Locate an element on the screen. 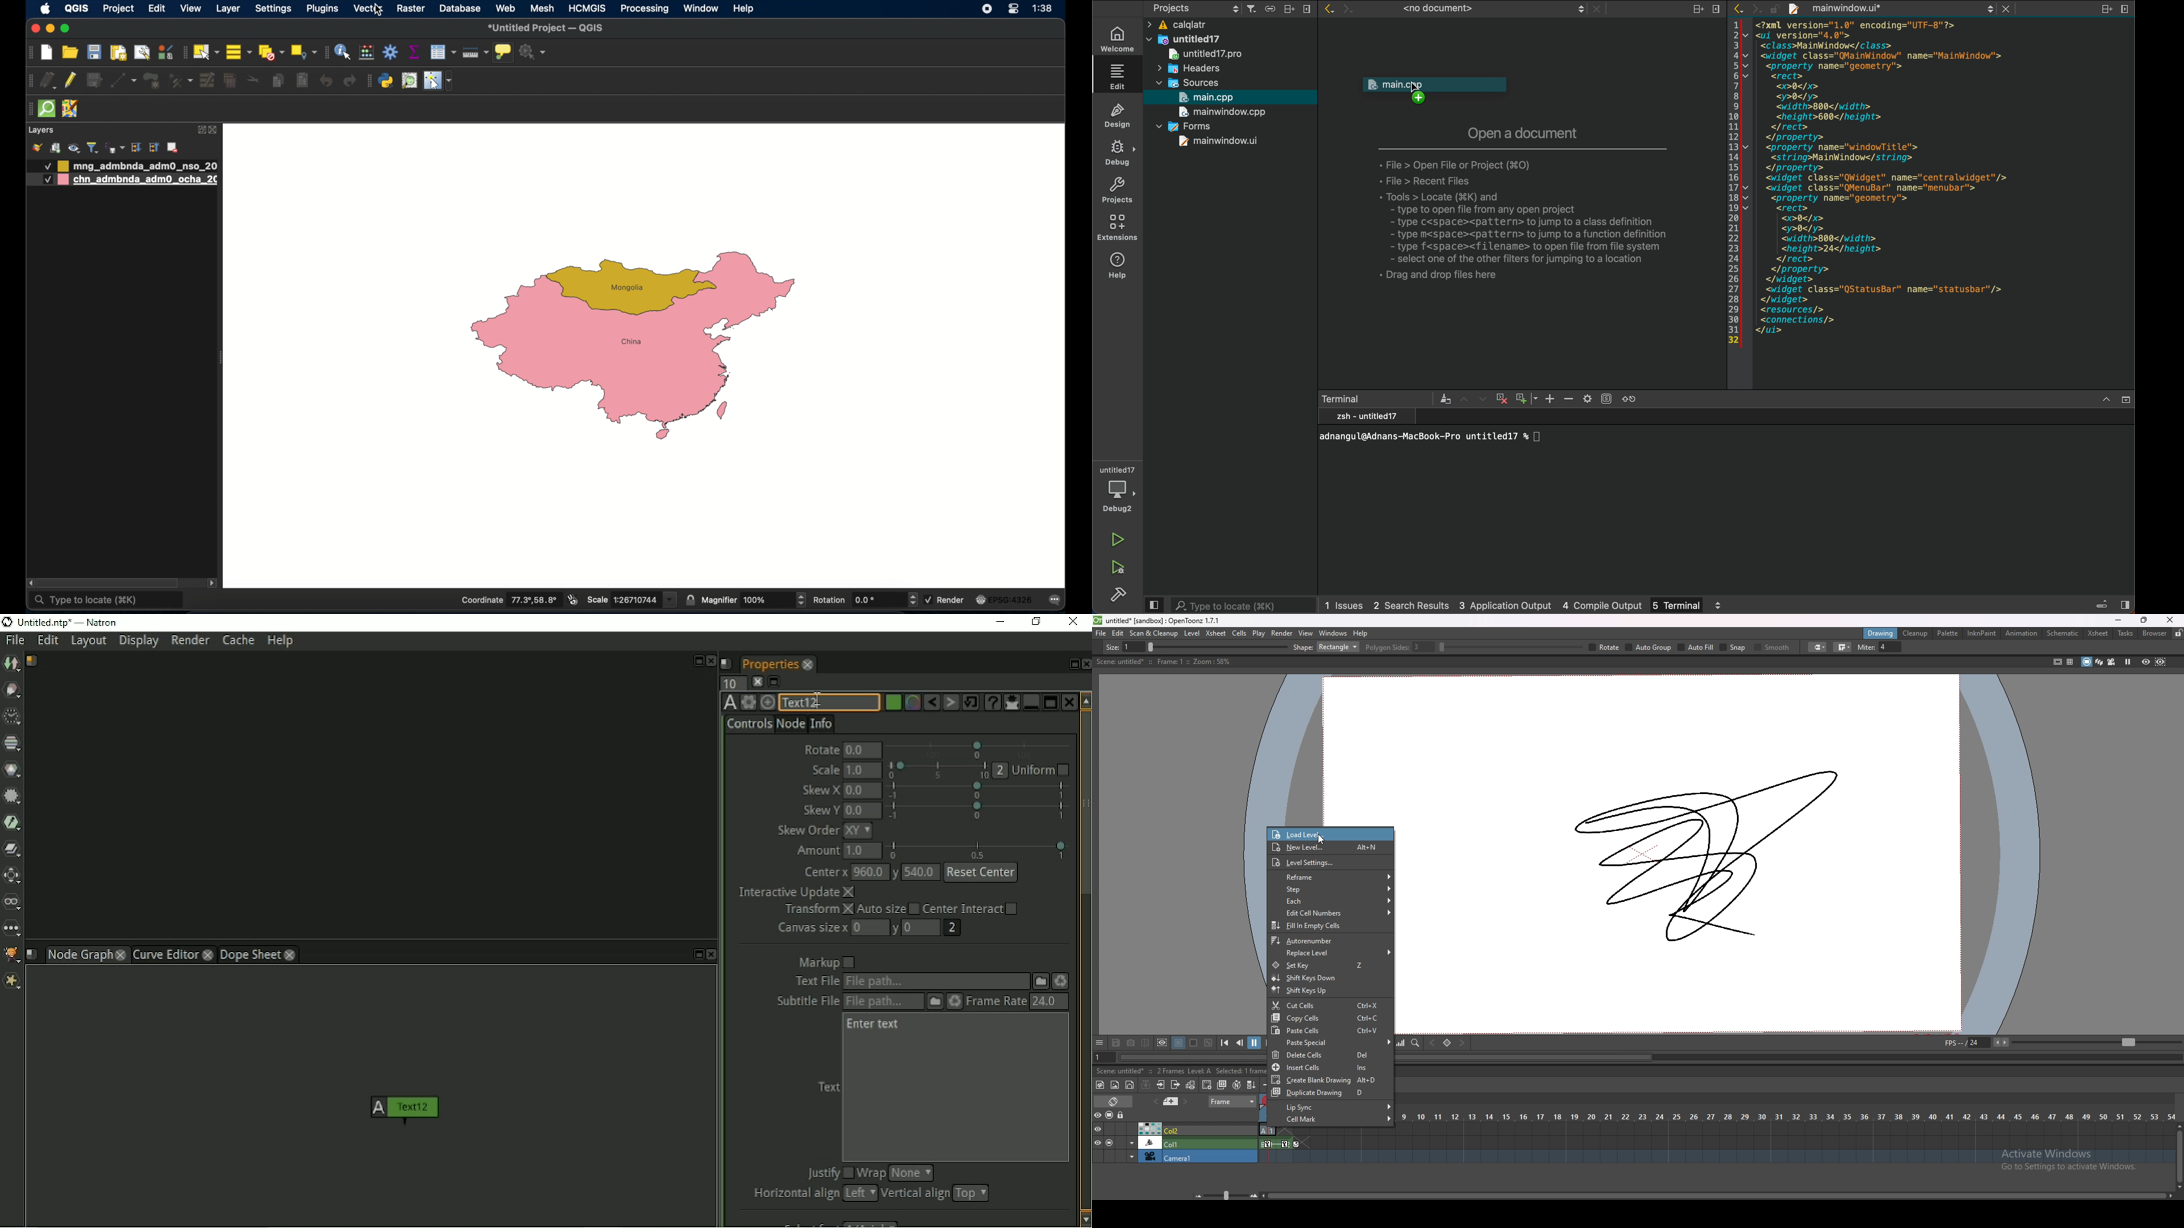 The image size is (2184, 1232). layers is located at coordinates (40, 130).